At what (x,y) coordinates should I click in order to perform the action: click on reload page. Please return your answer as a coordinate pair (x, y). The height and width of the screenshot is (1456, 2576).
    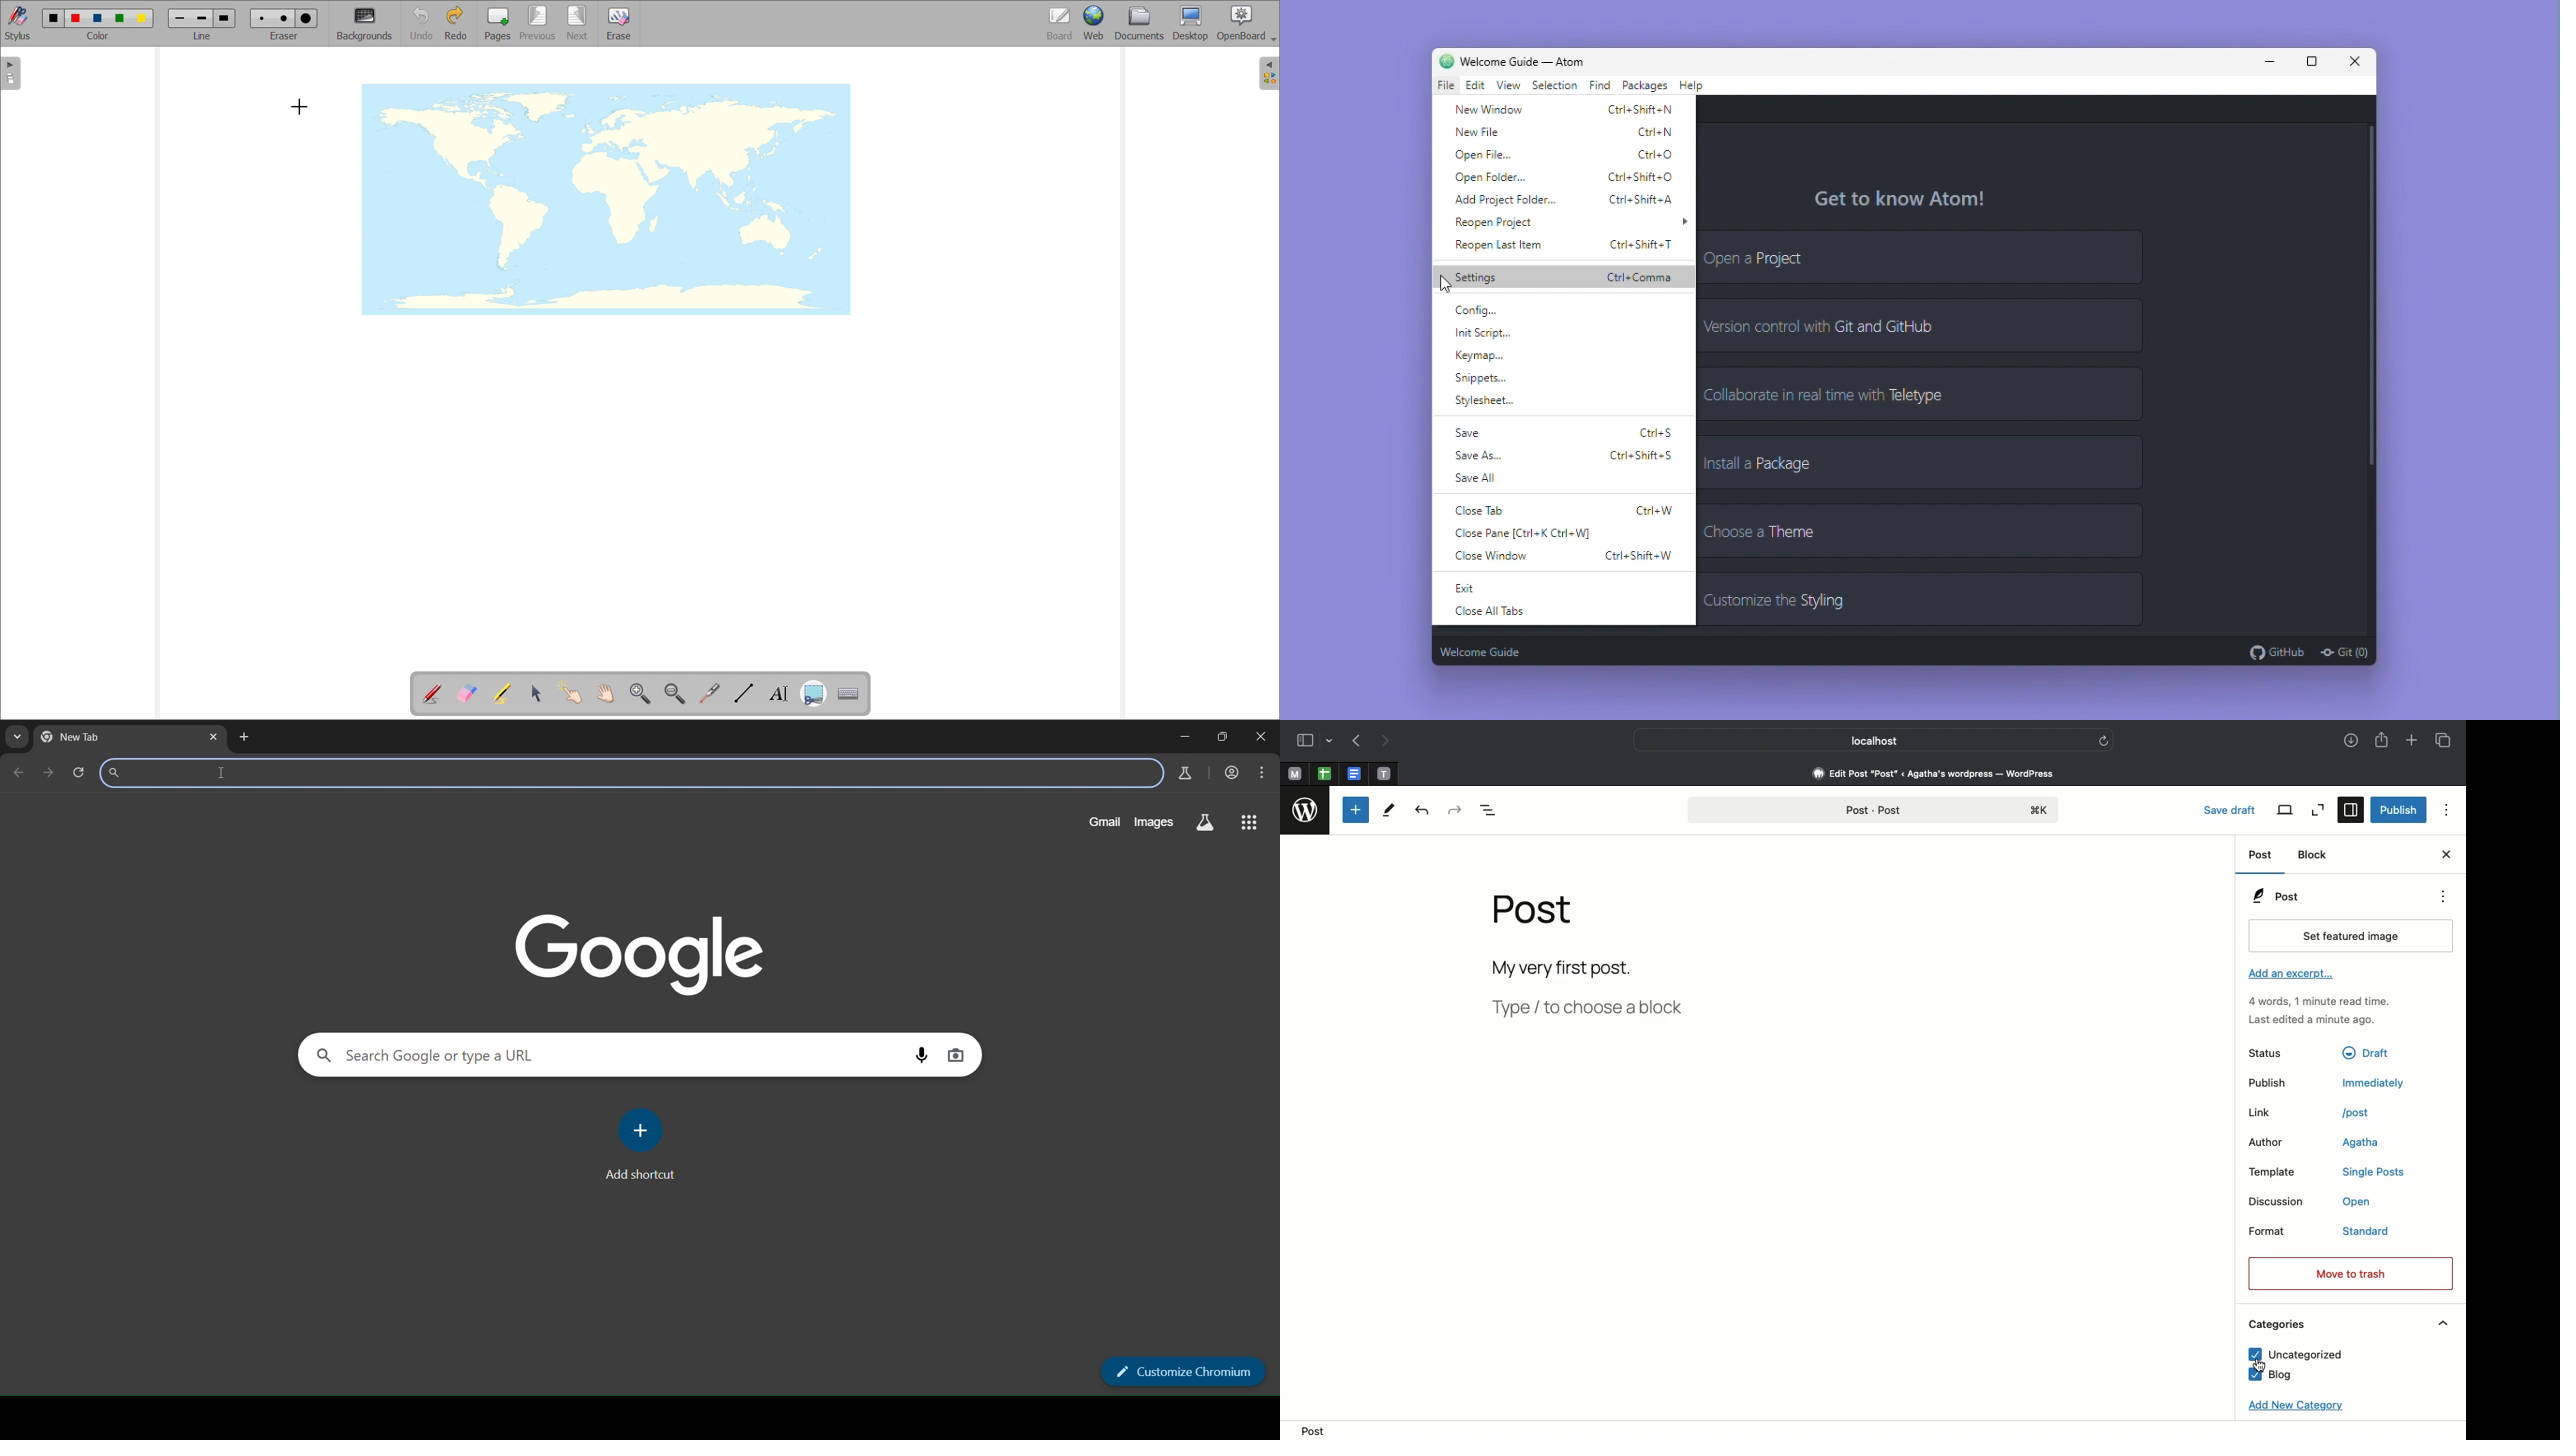
    Looking at the image, I should click on (79, 771).